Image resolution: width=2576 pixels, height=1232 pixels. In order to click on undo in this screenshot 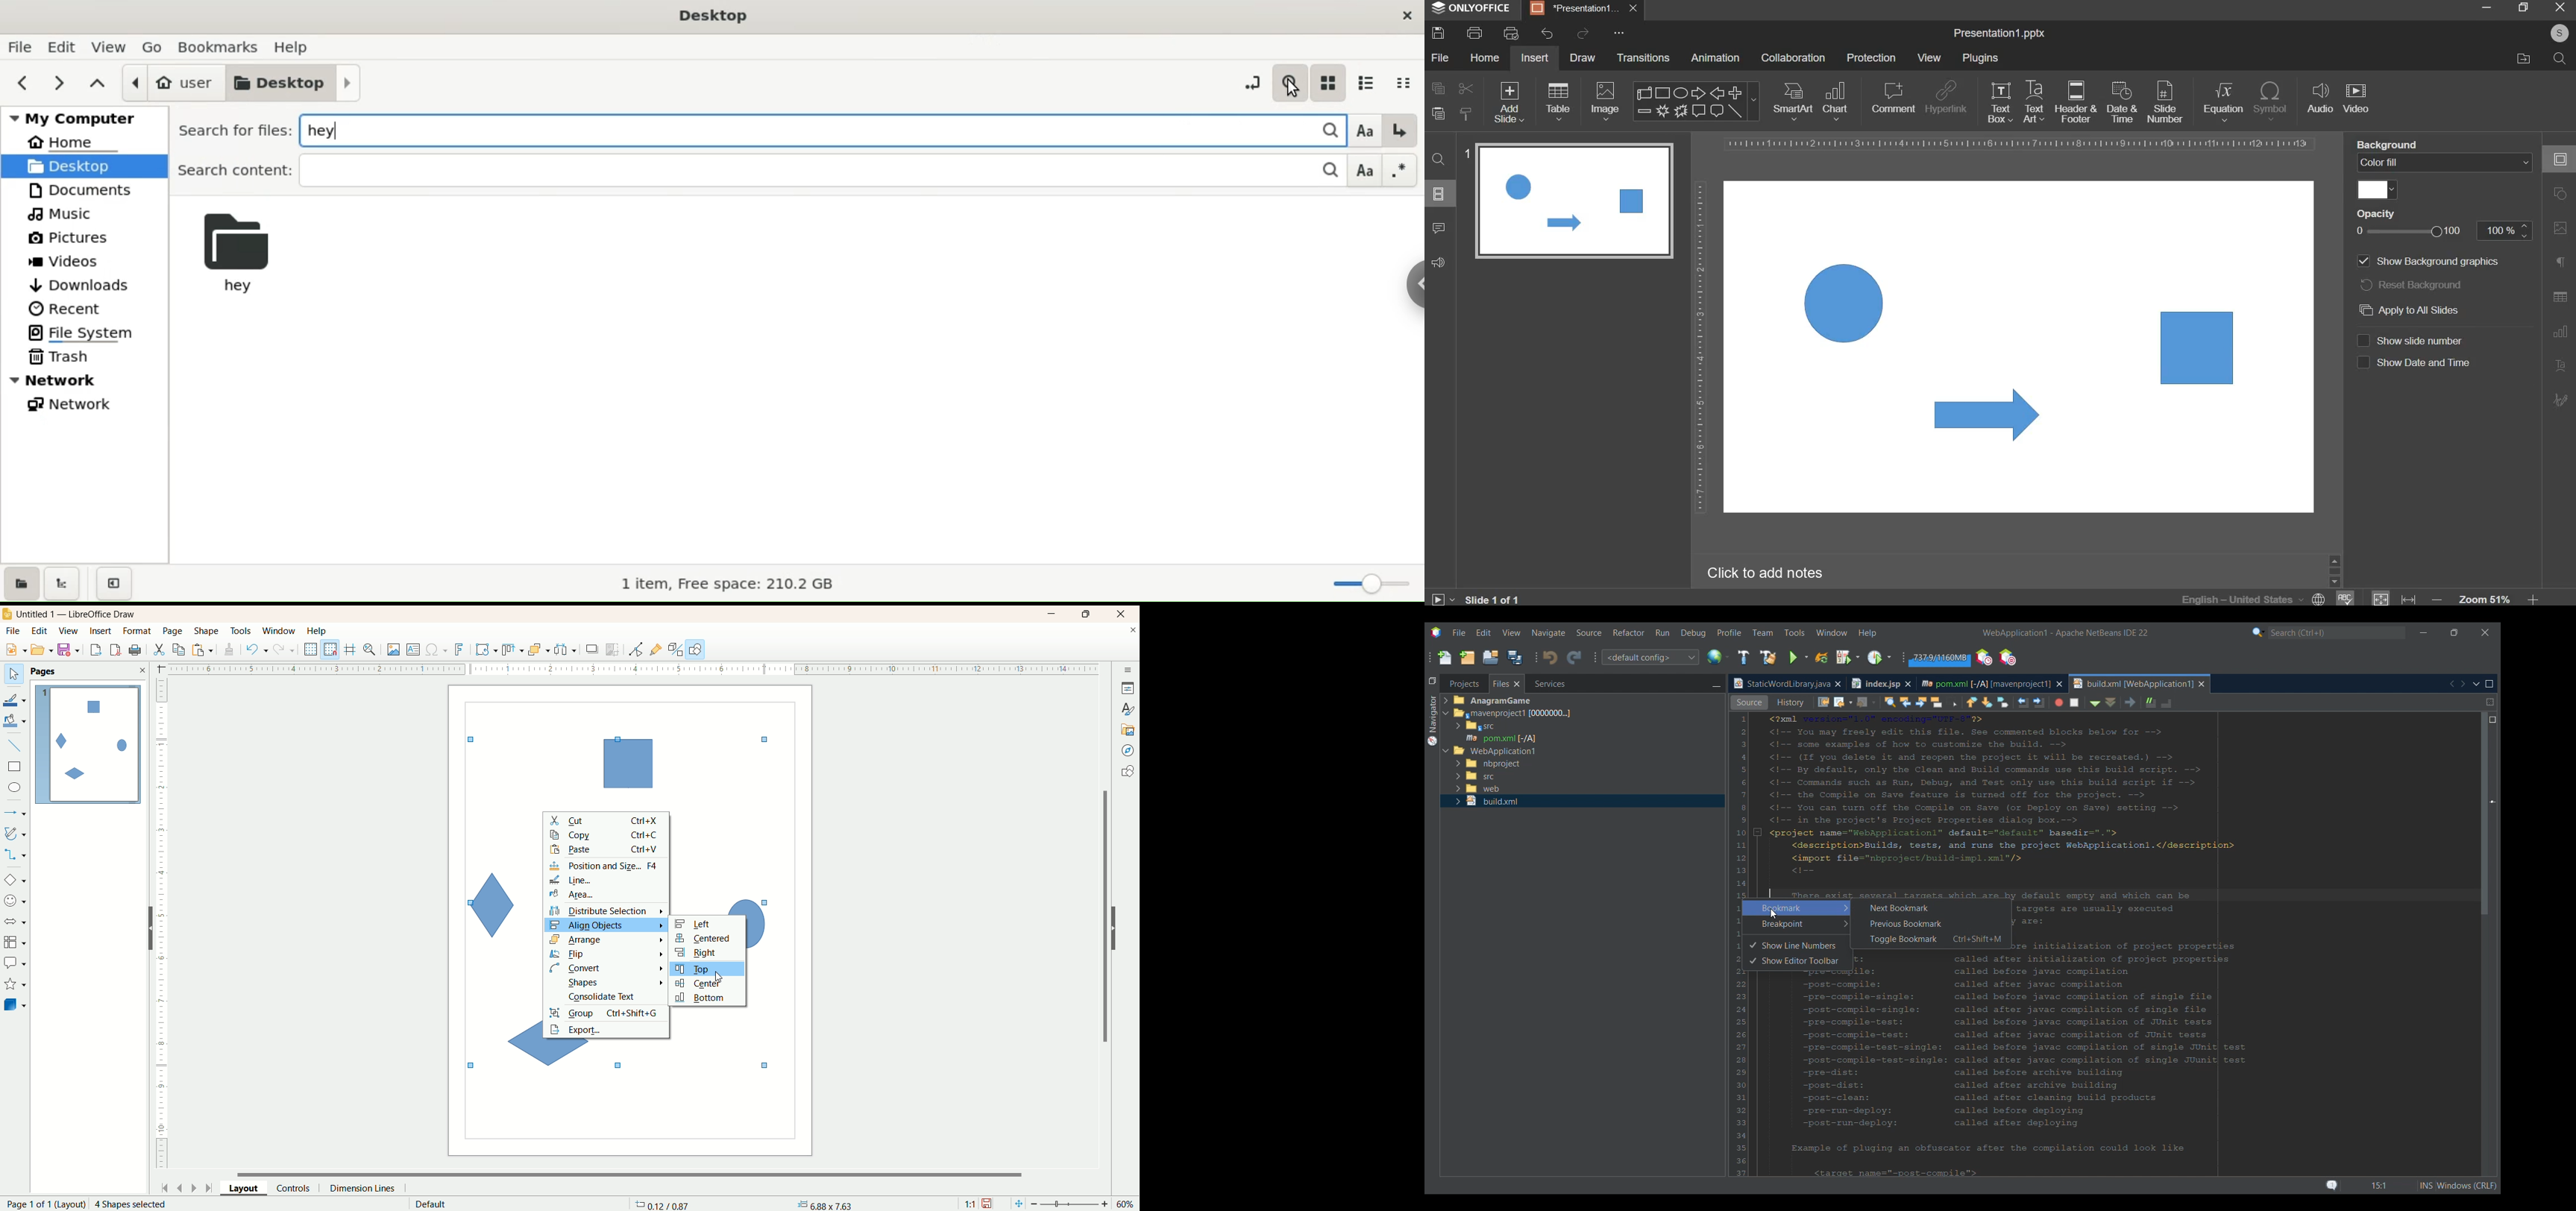, I will do `click(1547, 34)`.